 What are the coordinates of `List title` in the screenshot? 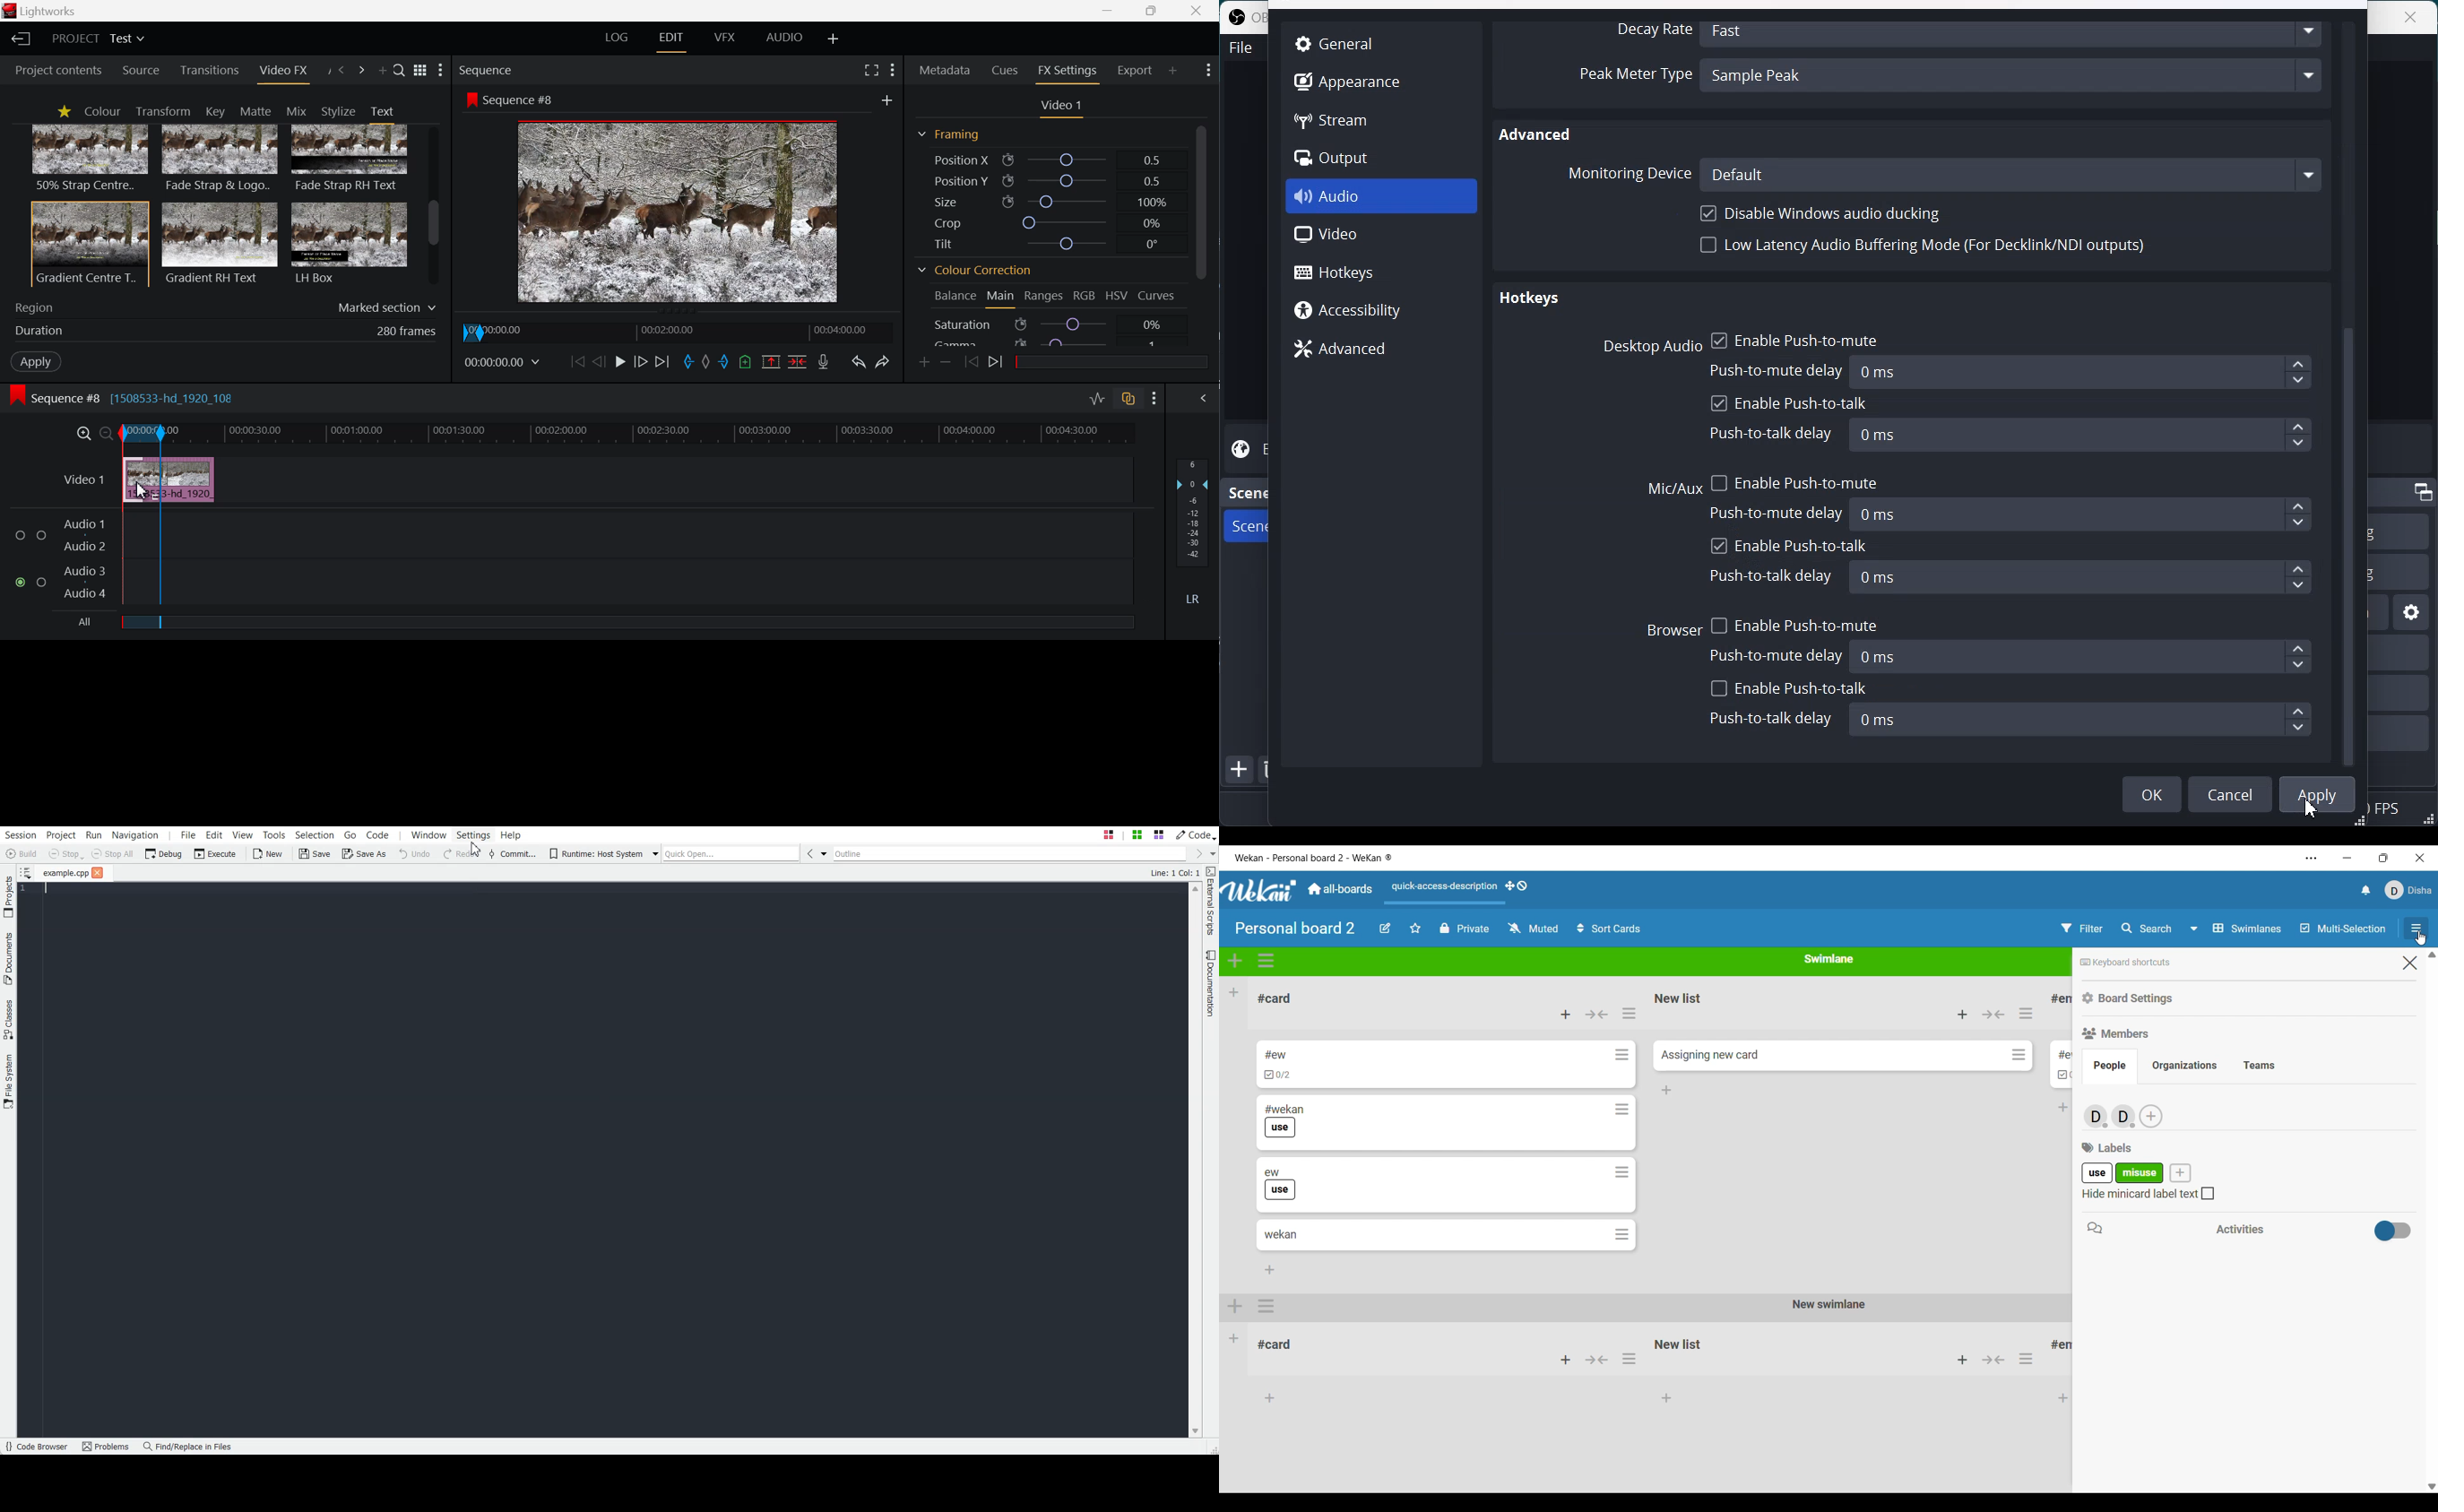 It's located at (1274, 998).